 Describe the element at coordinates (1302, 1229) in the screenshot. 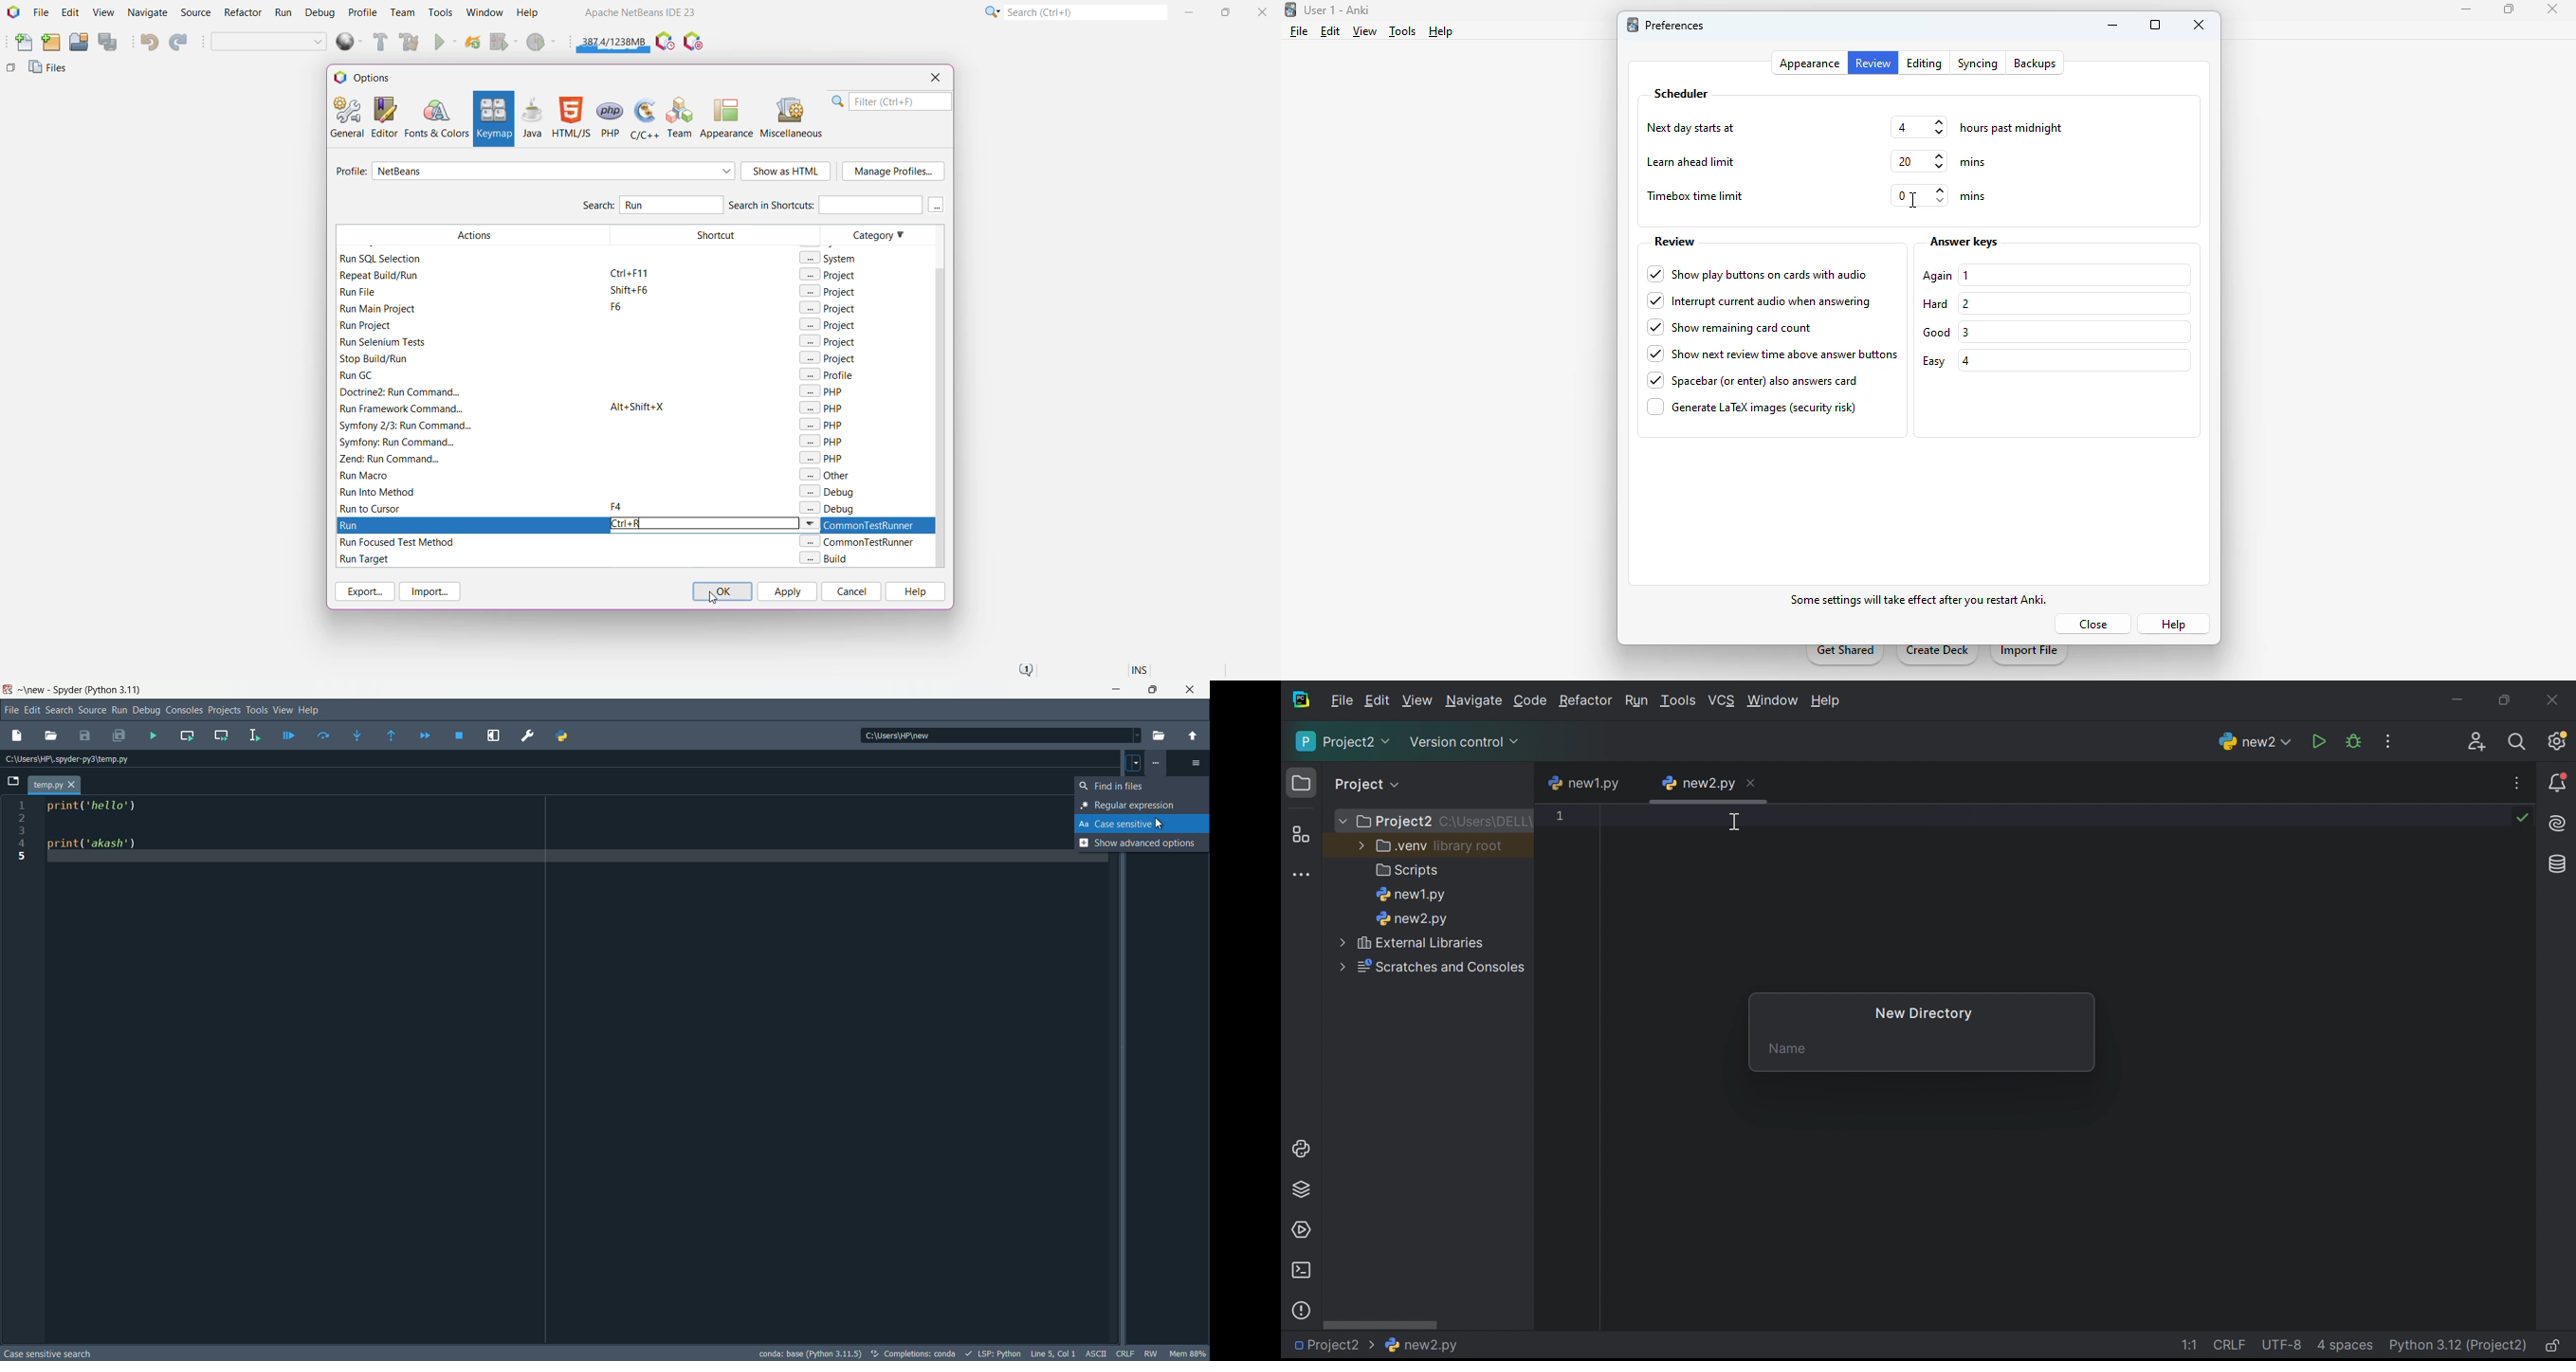

I see `Services` at that location.